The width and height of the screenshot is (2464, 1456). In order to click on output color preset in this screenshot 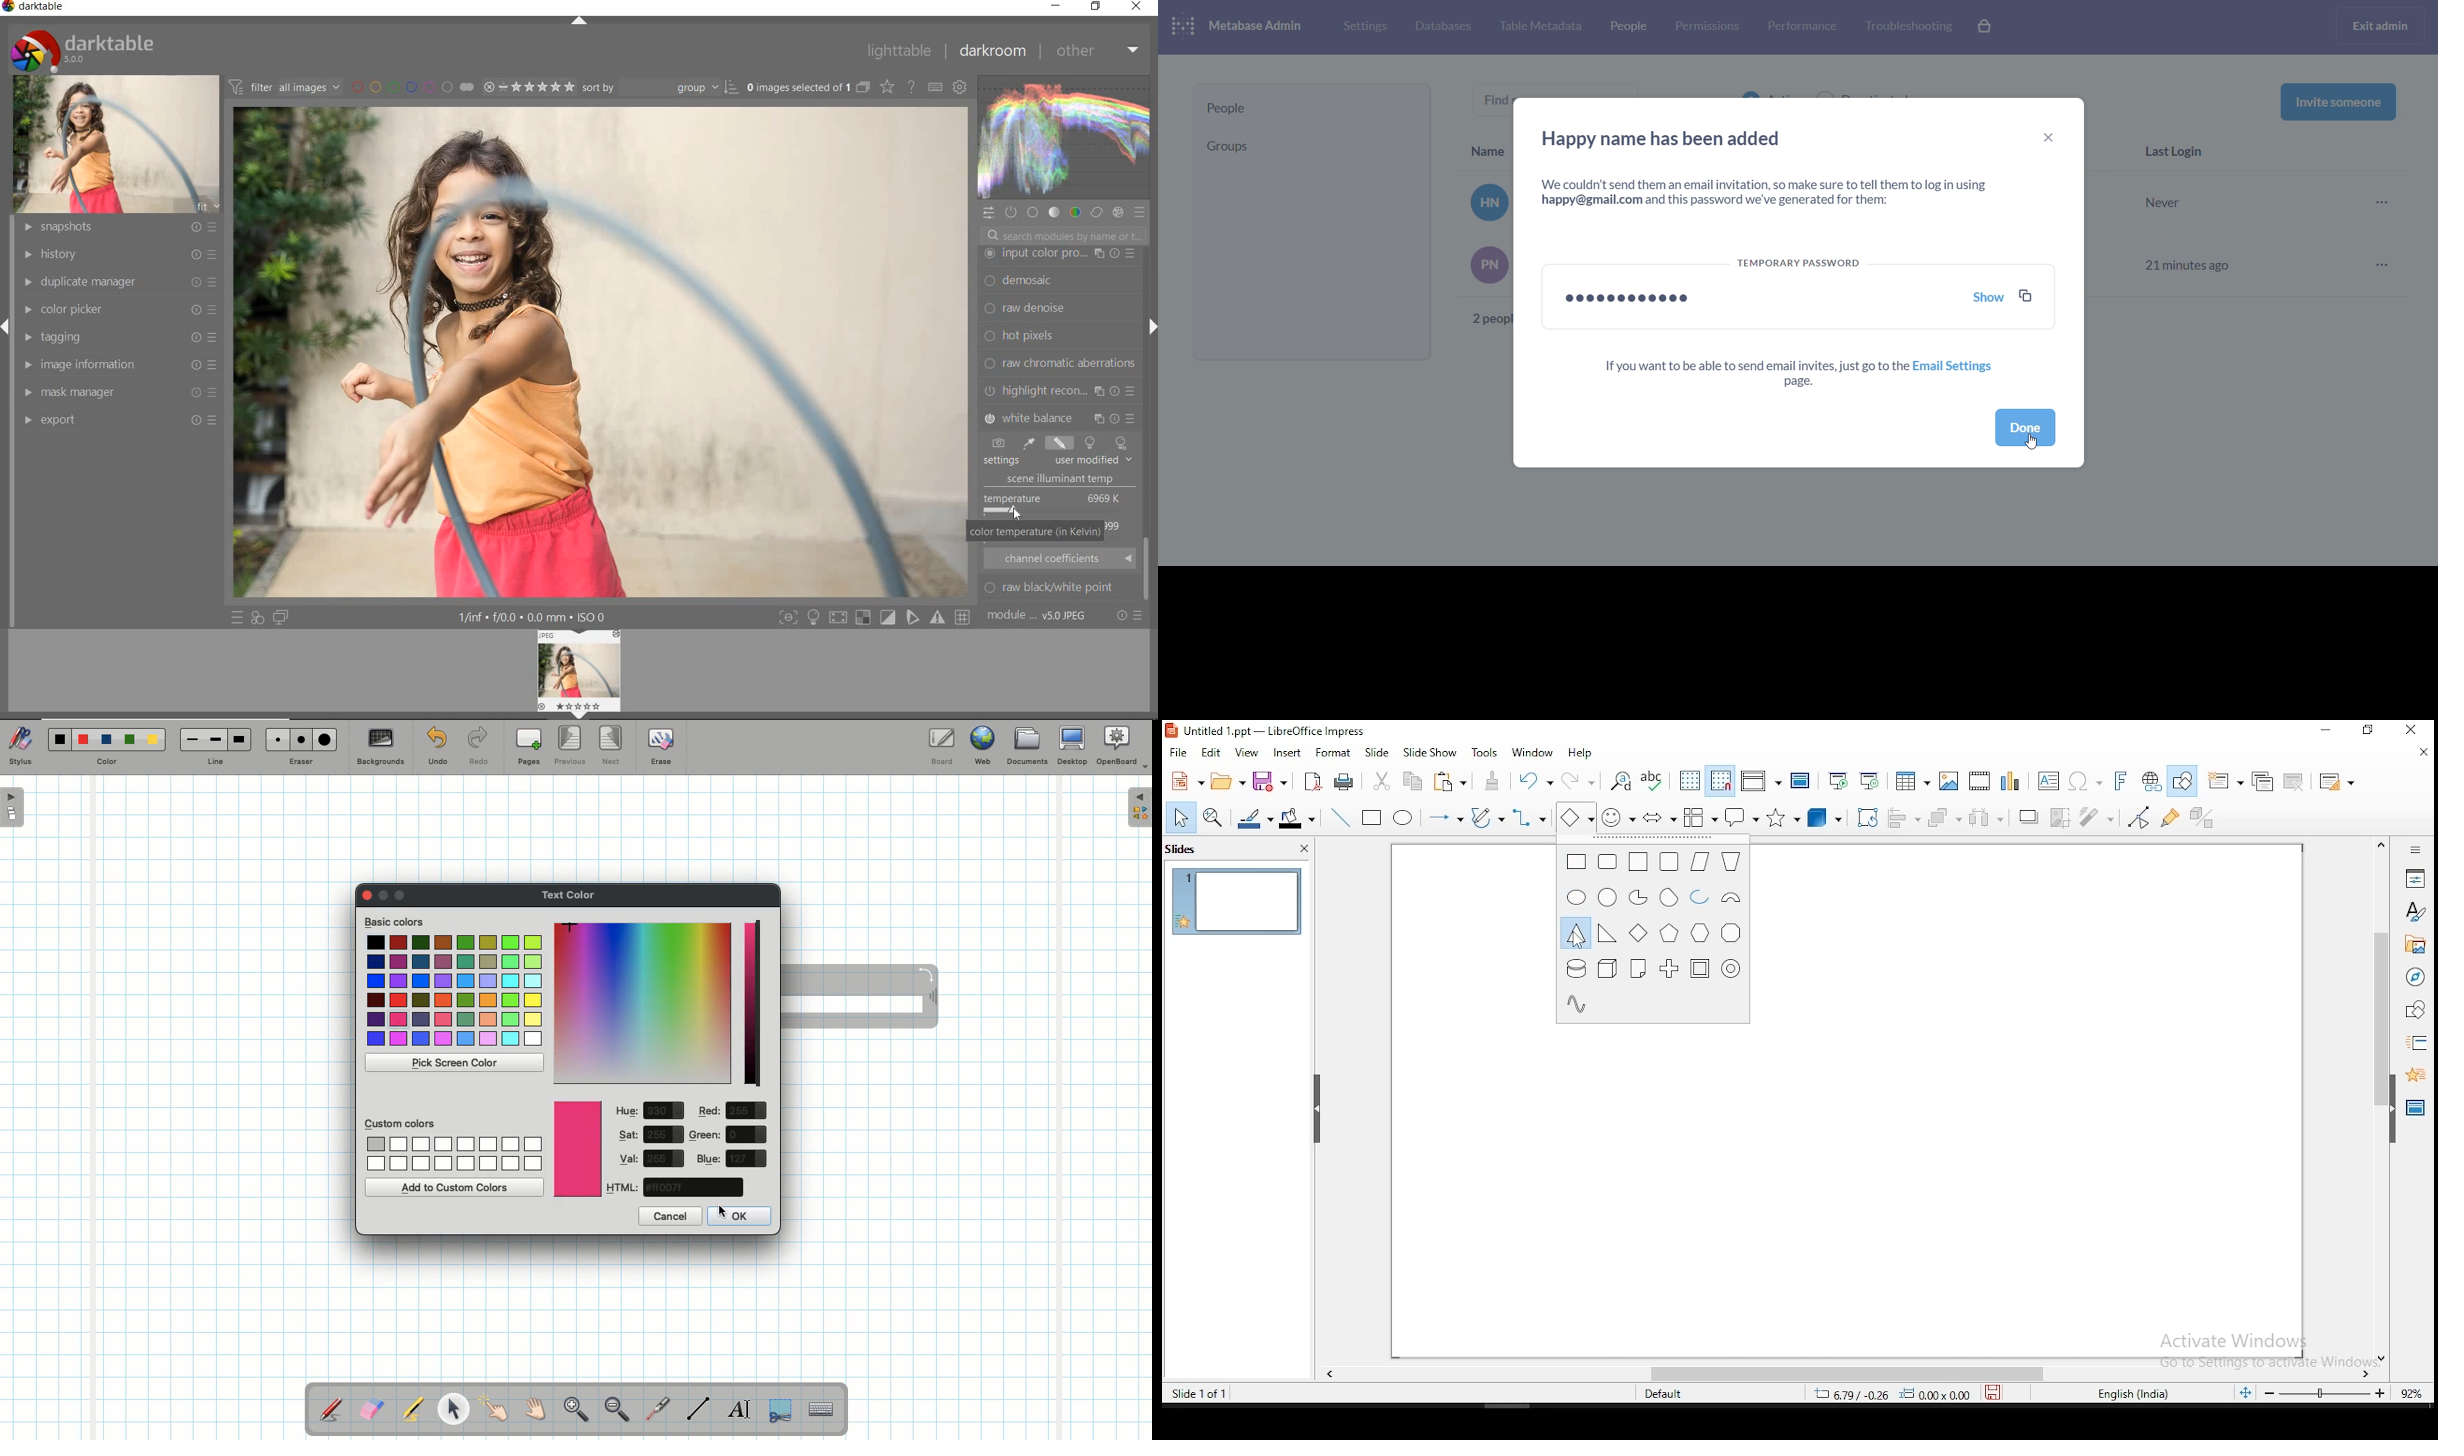, I will do `click(1059, 336)`.